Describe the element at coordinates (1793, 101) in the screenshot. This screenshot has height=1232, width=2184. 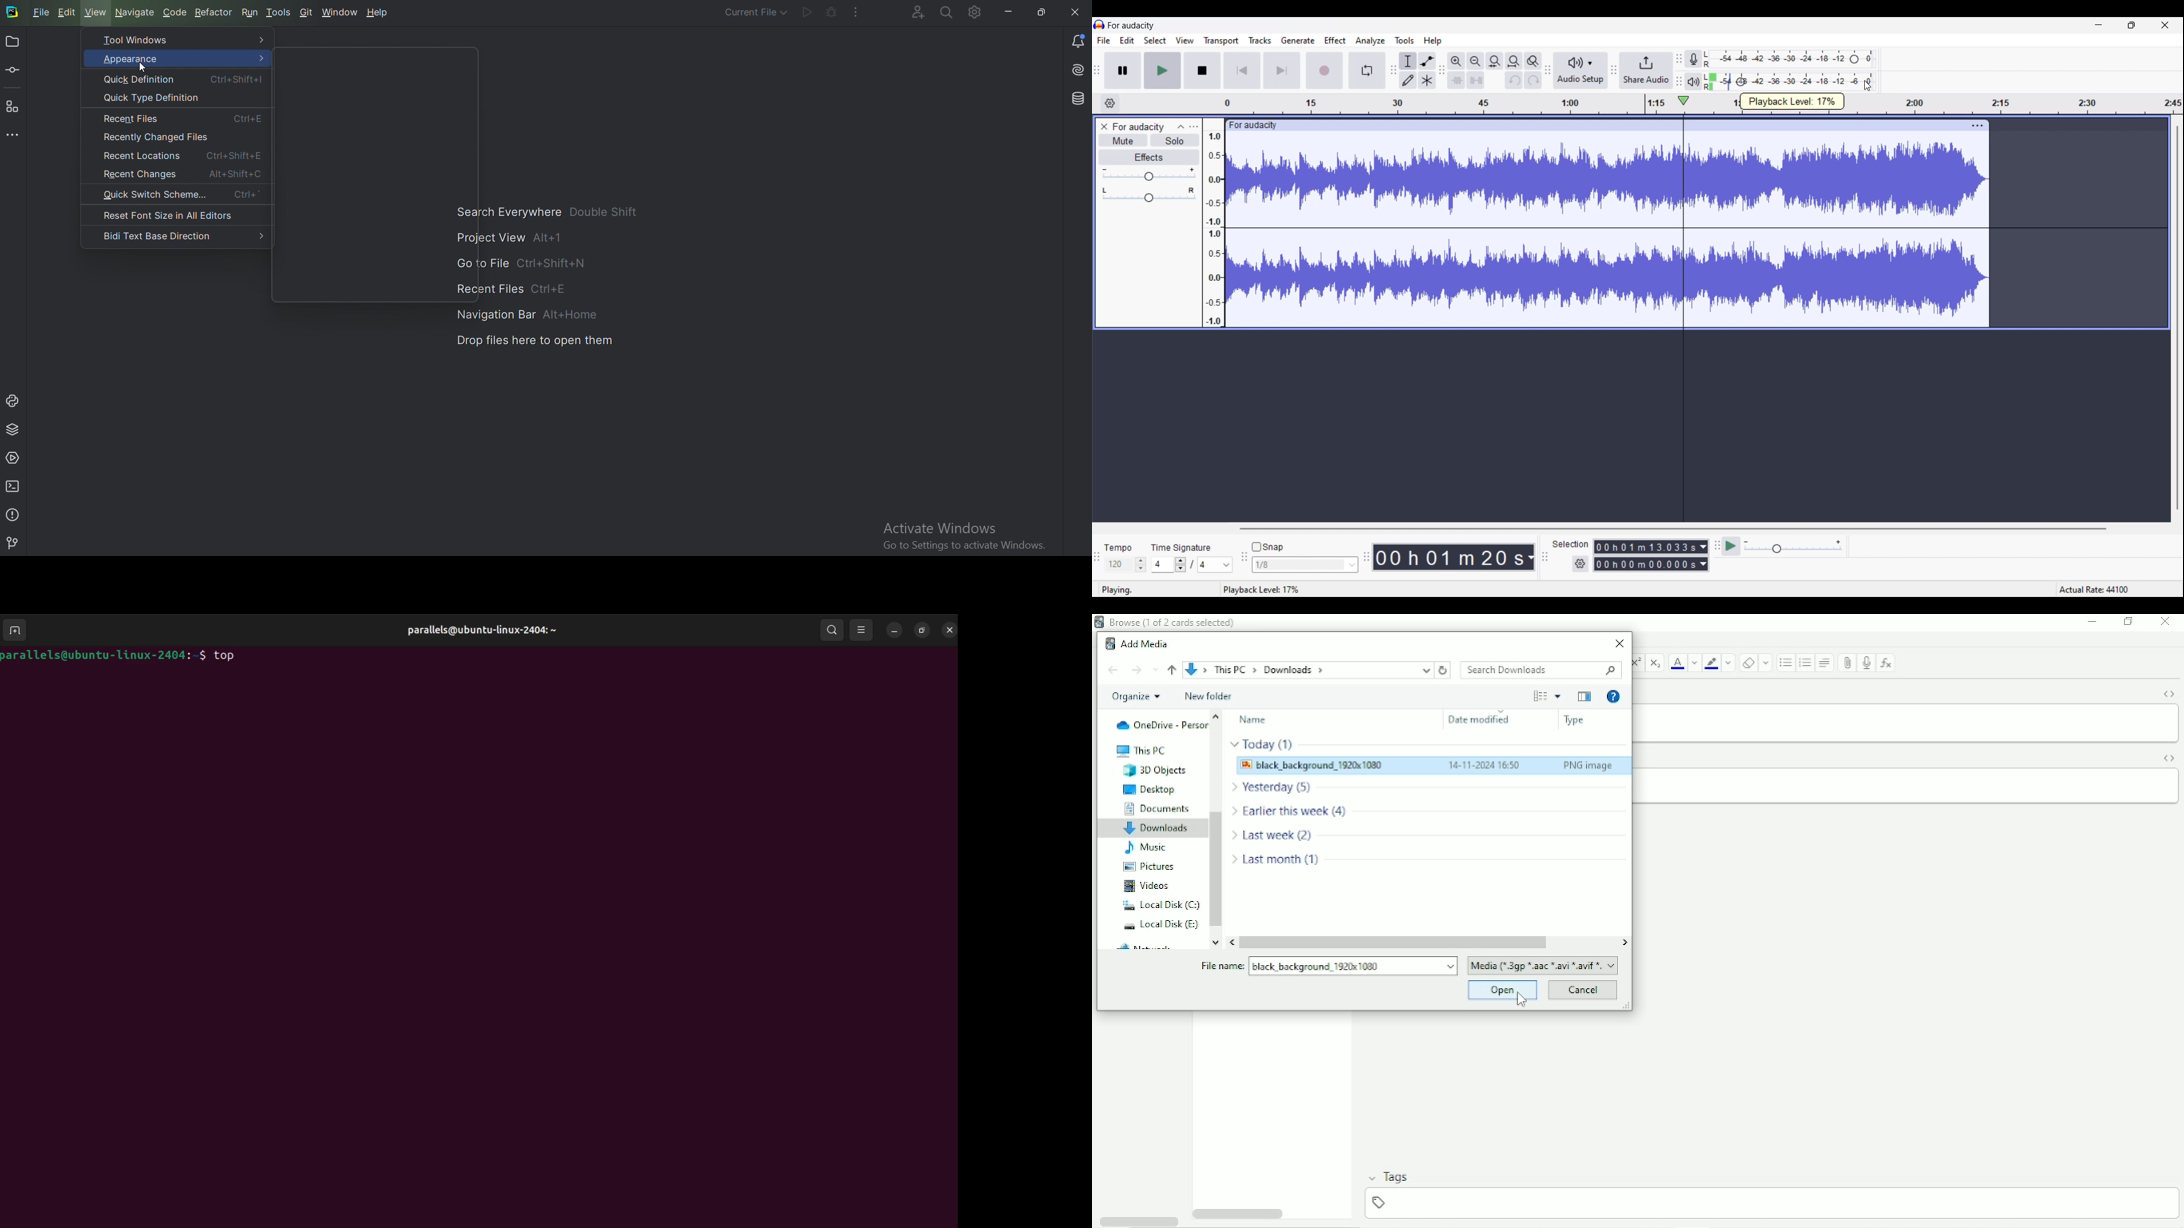
I see `Description of current selection` at that location.